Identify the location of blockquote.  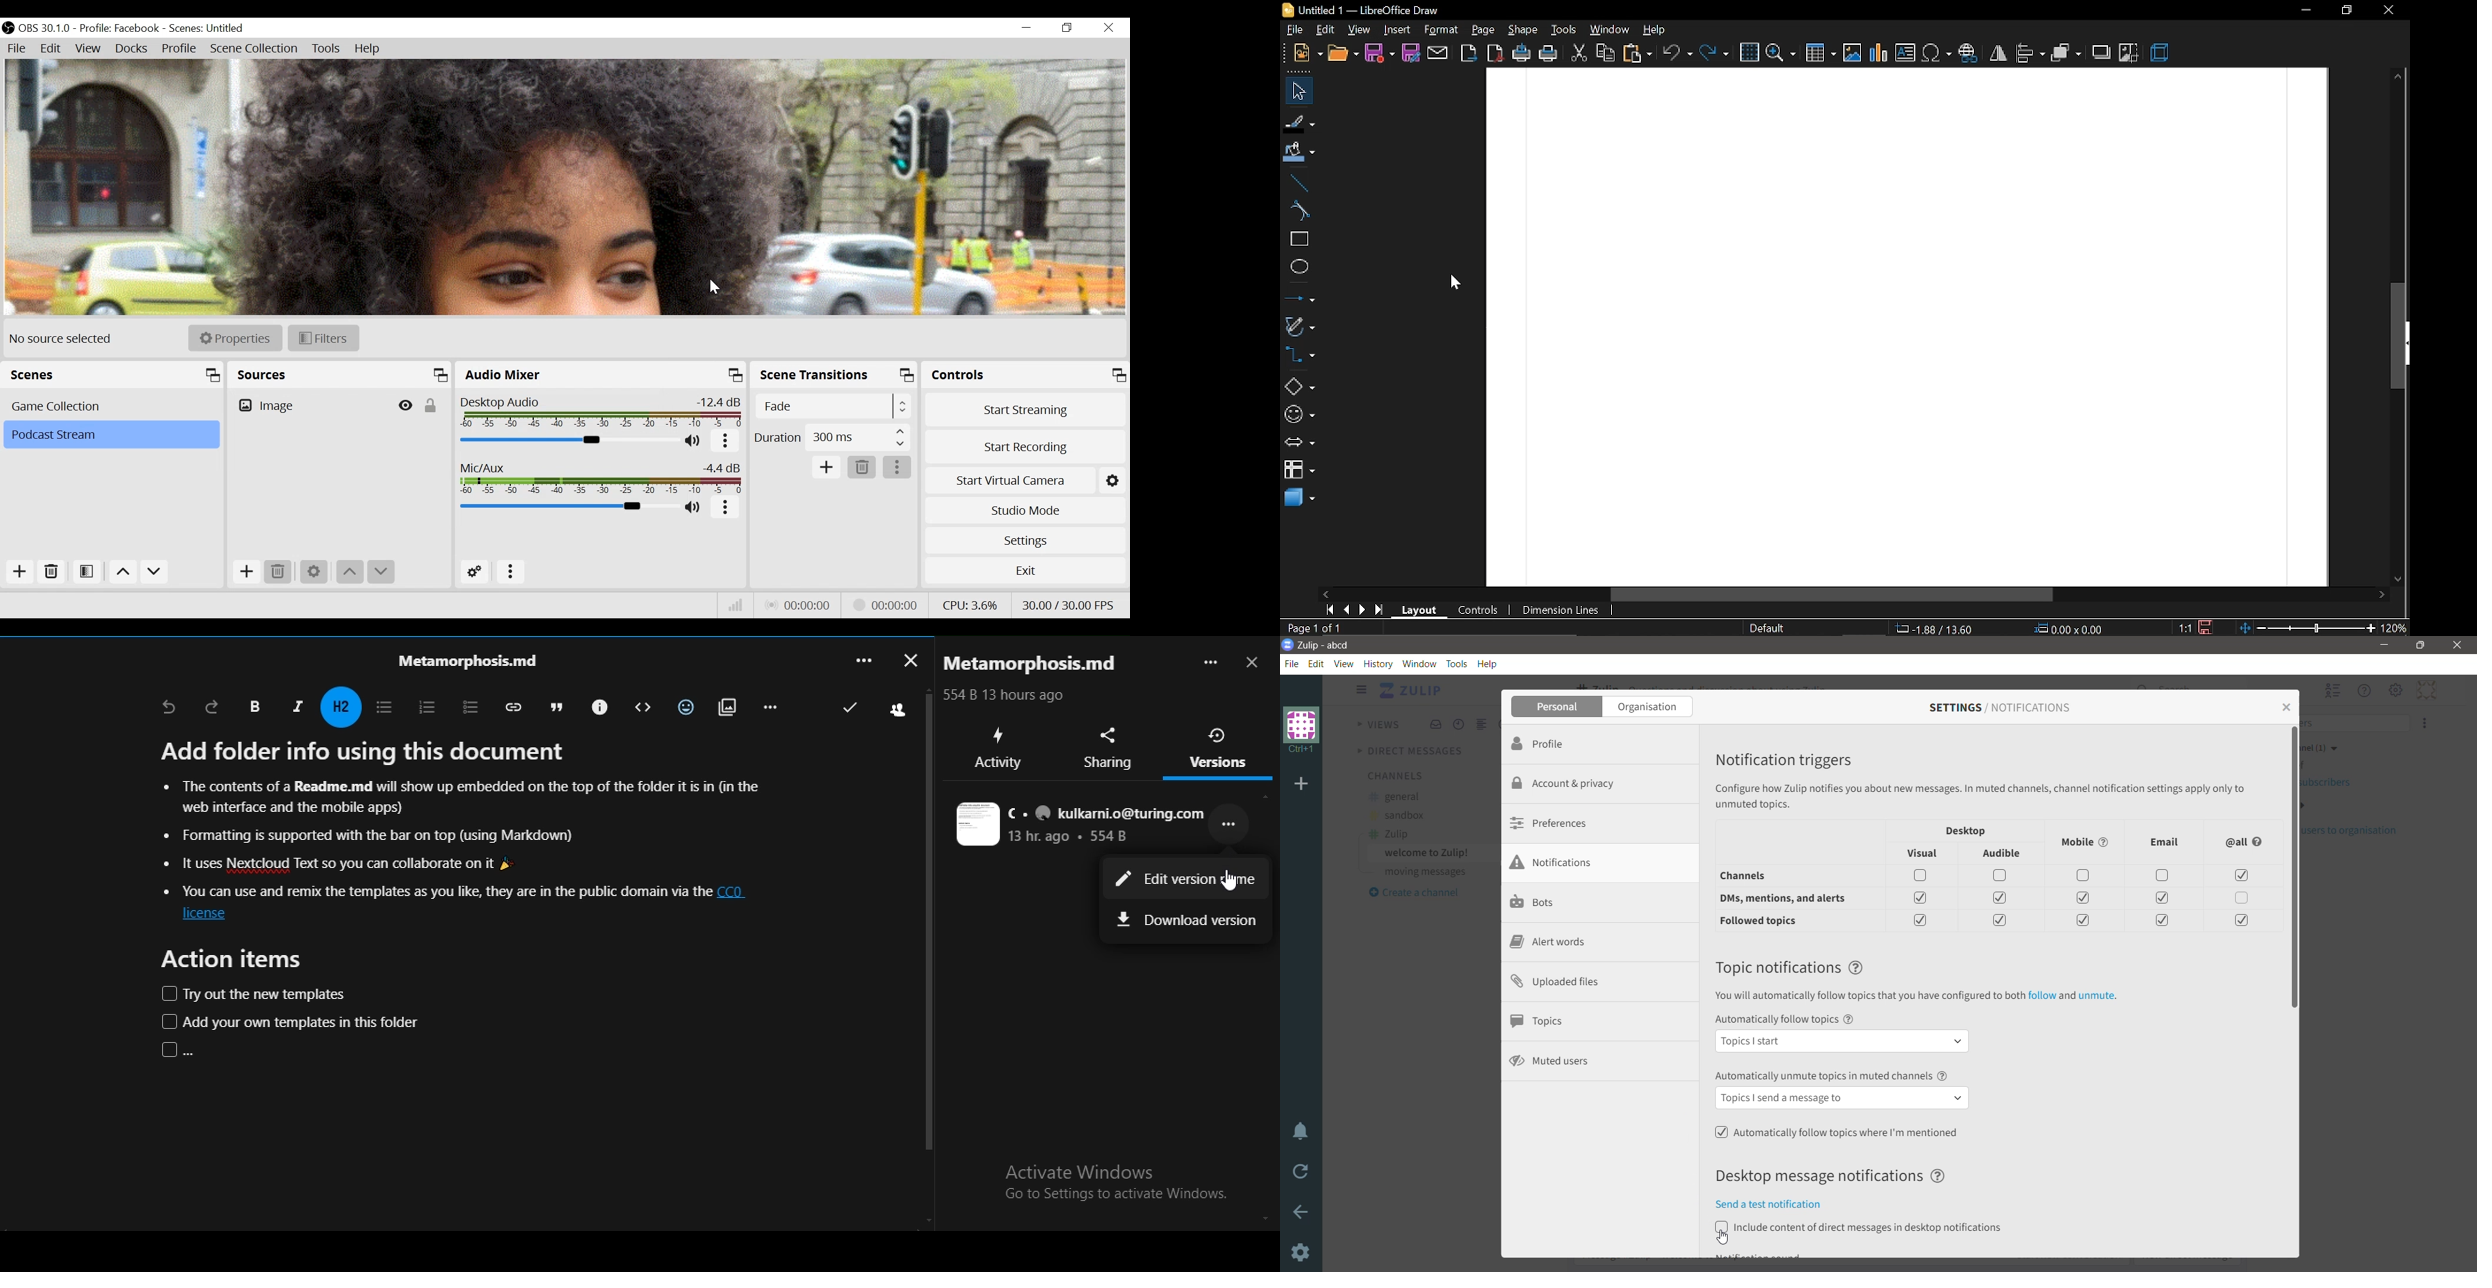
(552, 705).